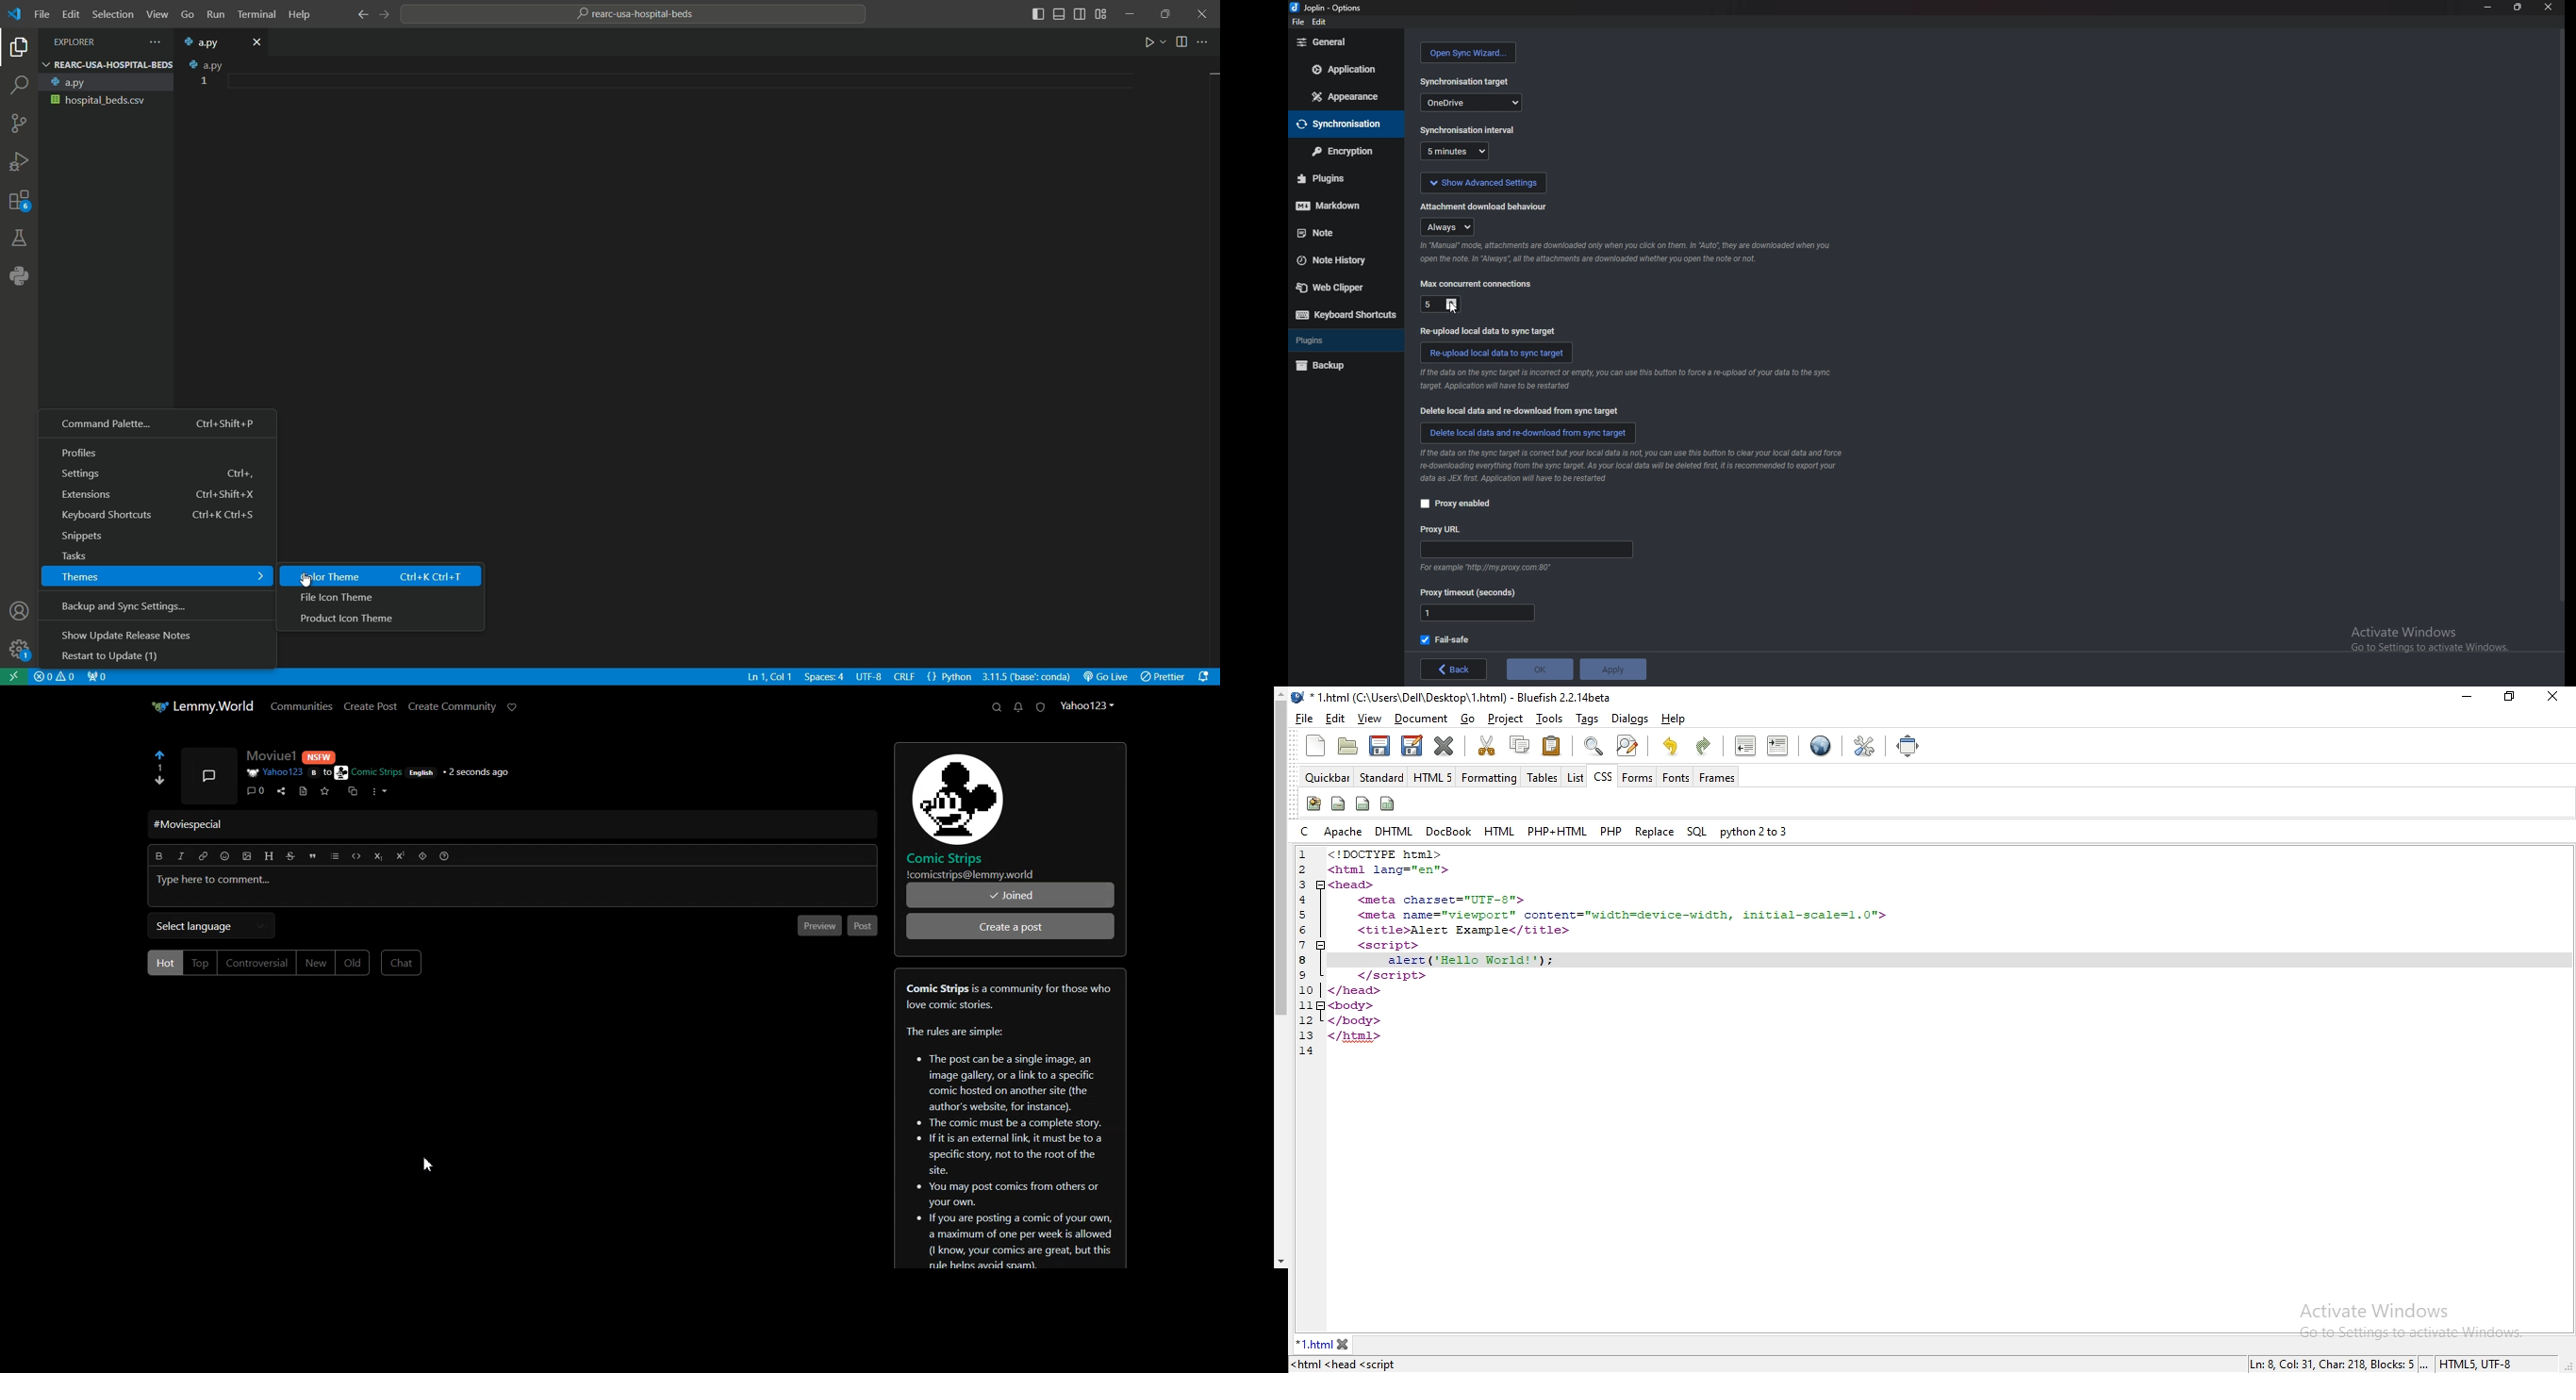 This screenshot has height=1400, width=2576. I want to click on Create Community, so click(452, 707).